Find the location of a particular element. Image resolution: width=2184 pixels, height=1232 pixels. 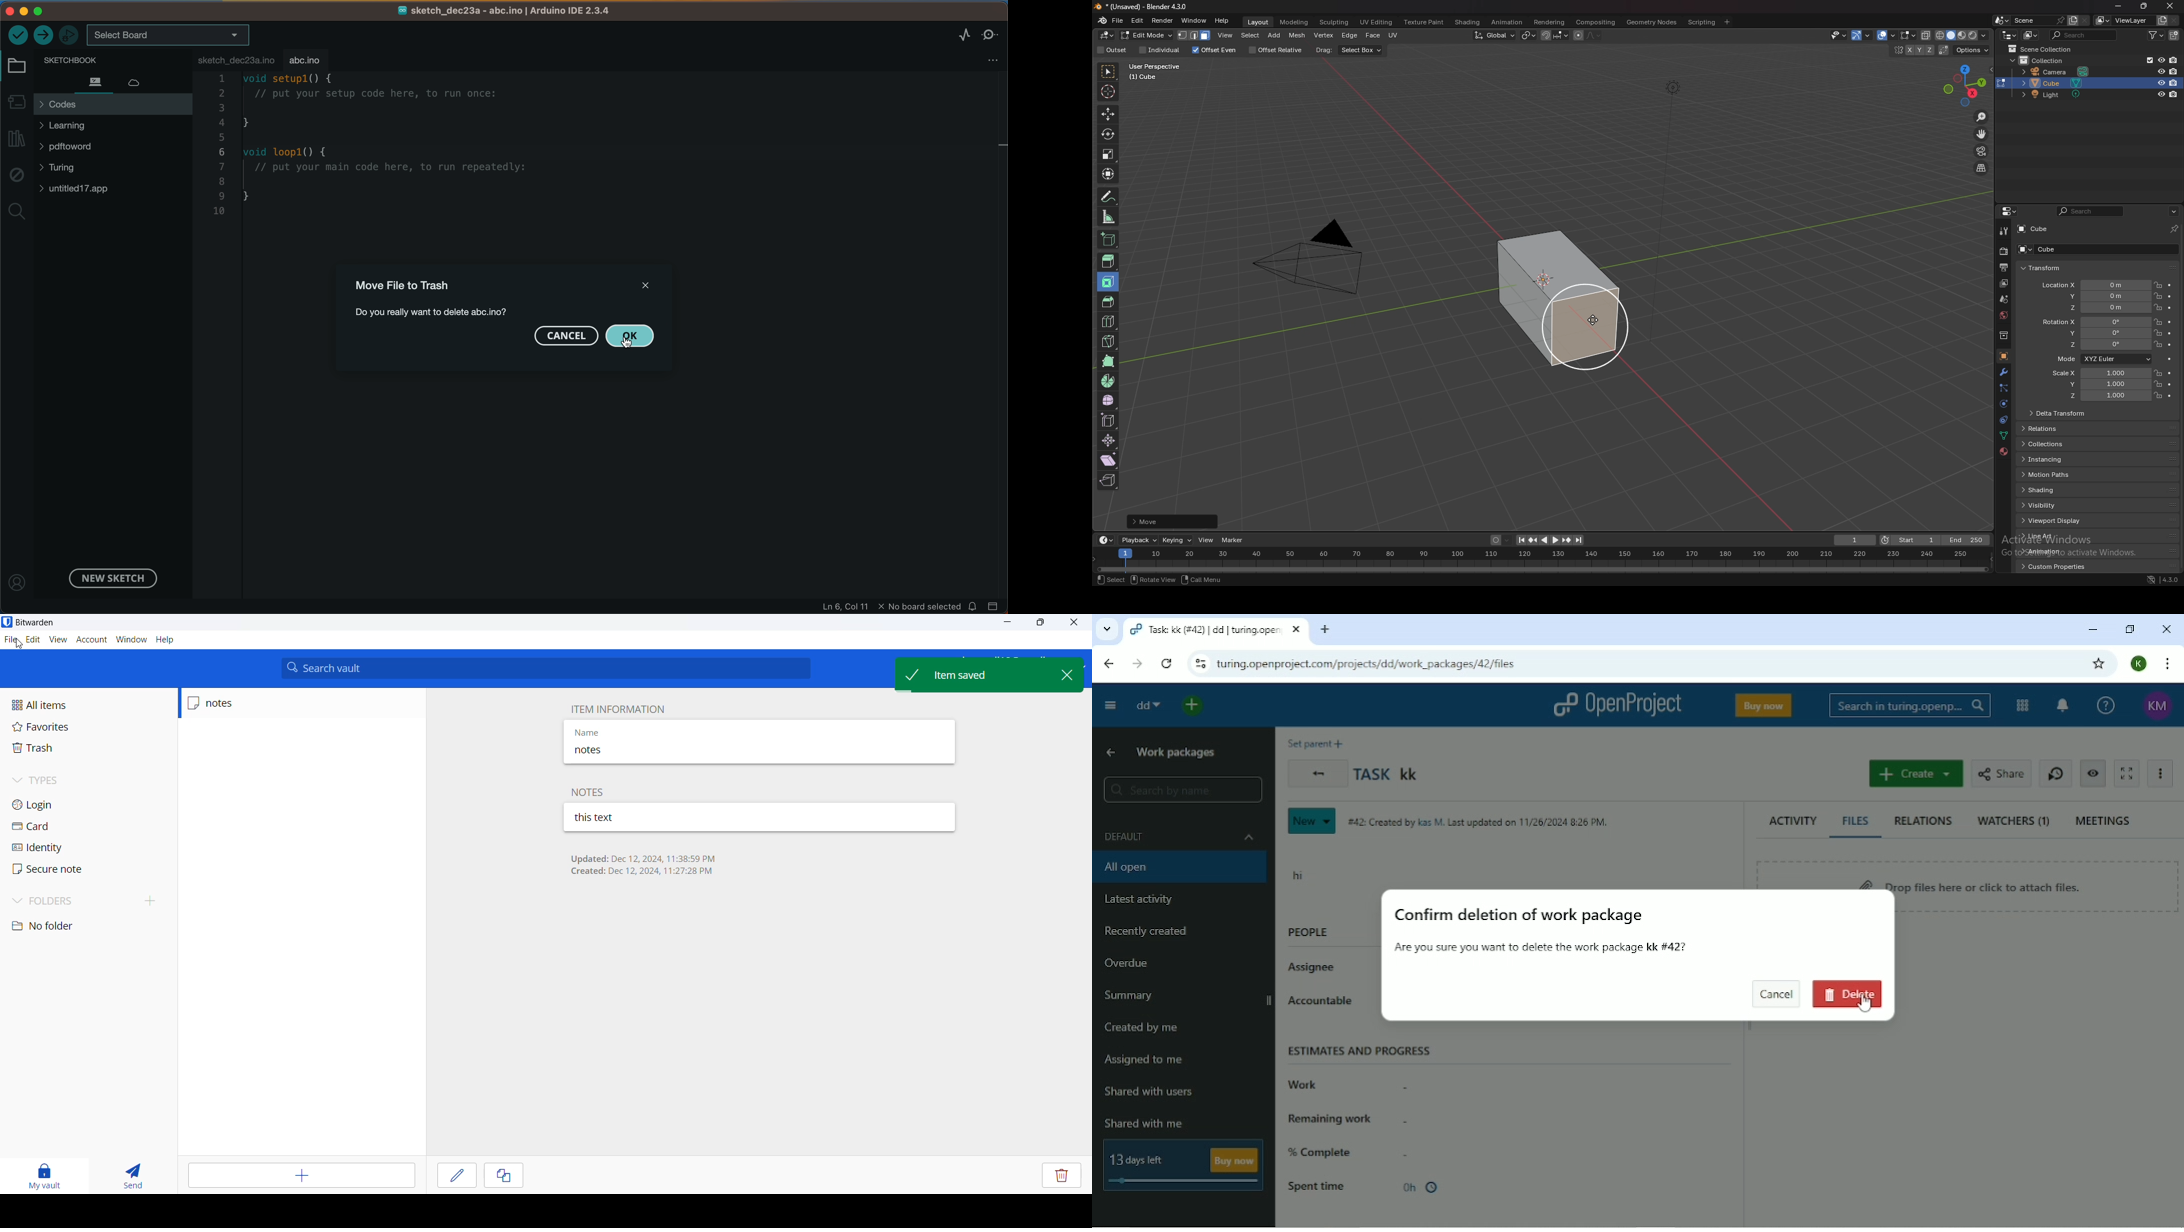

location x is located at coordinates (2095, 286).